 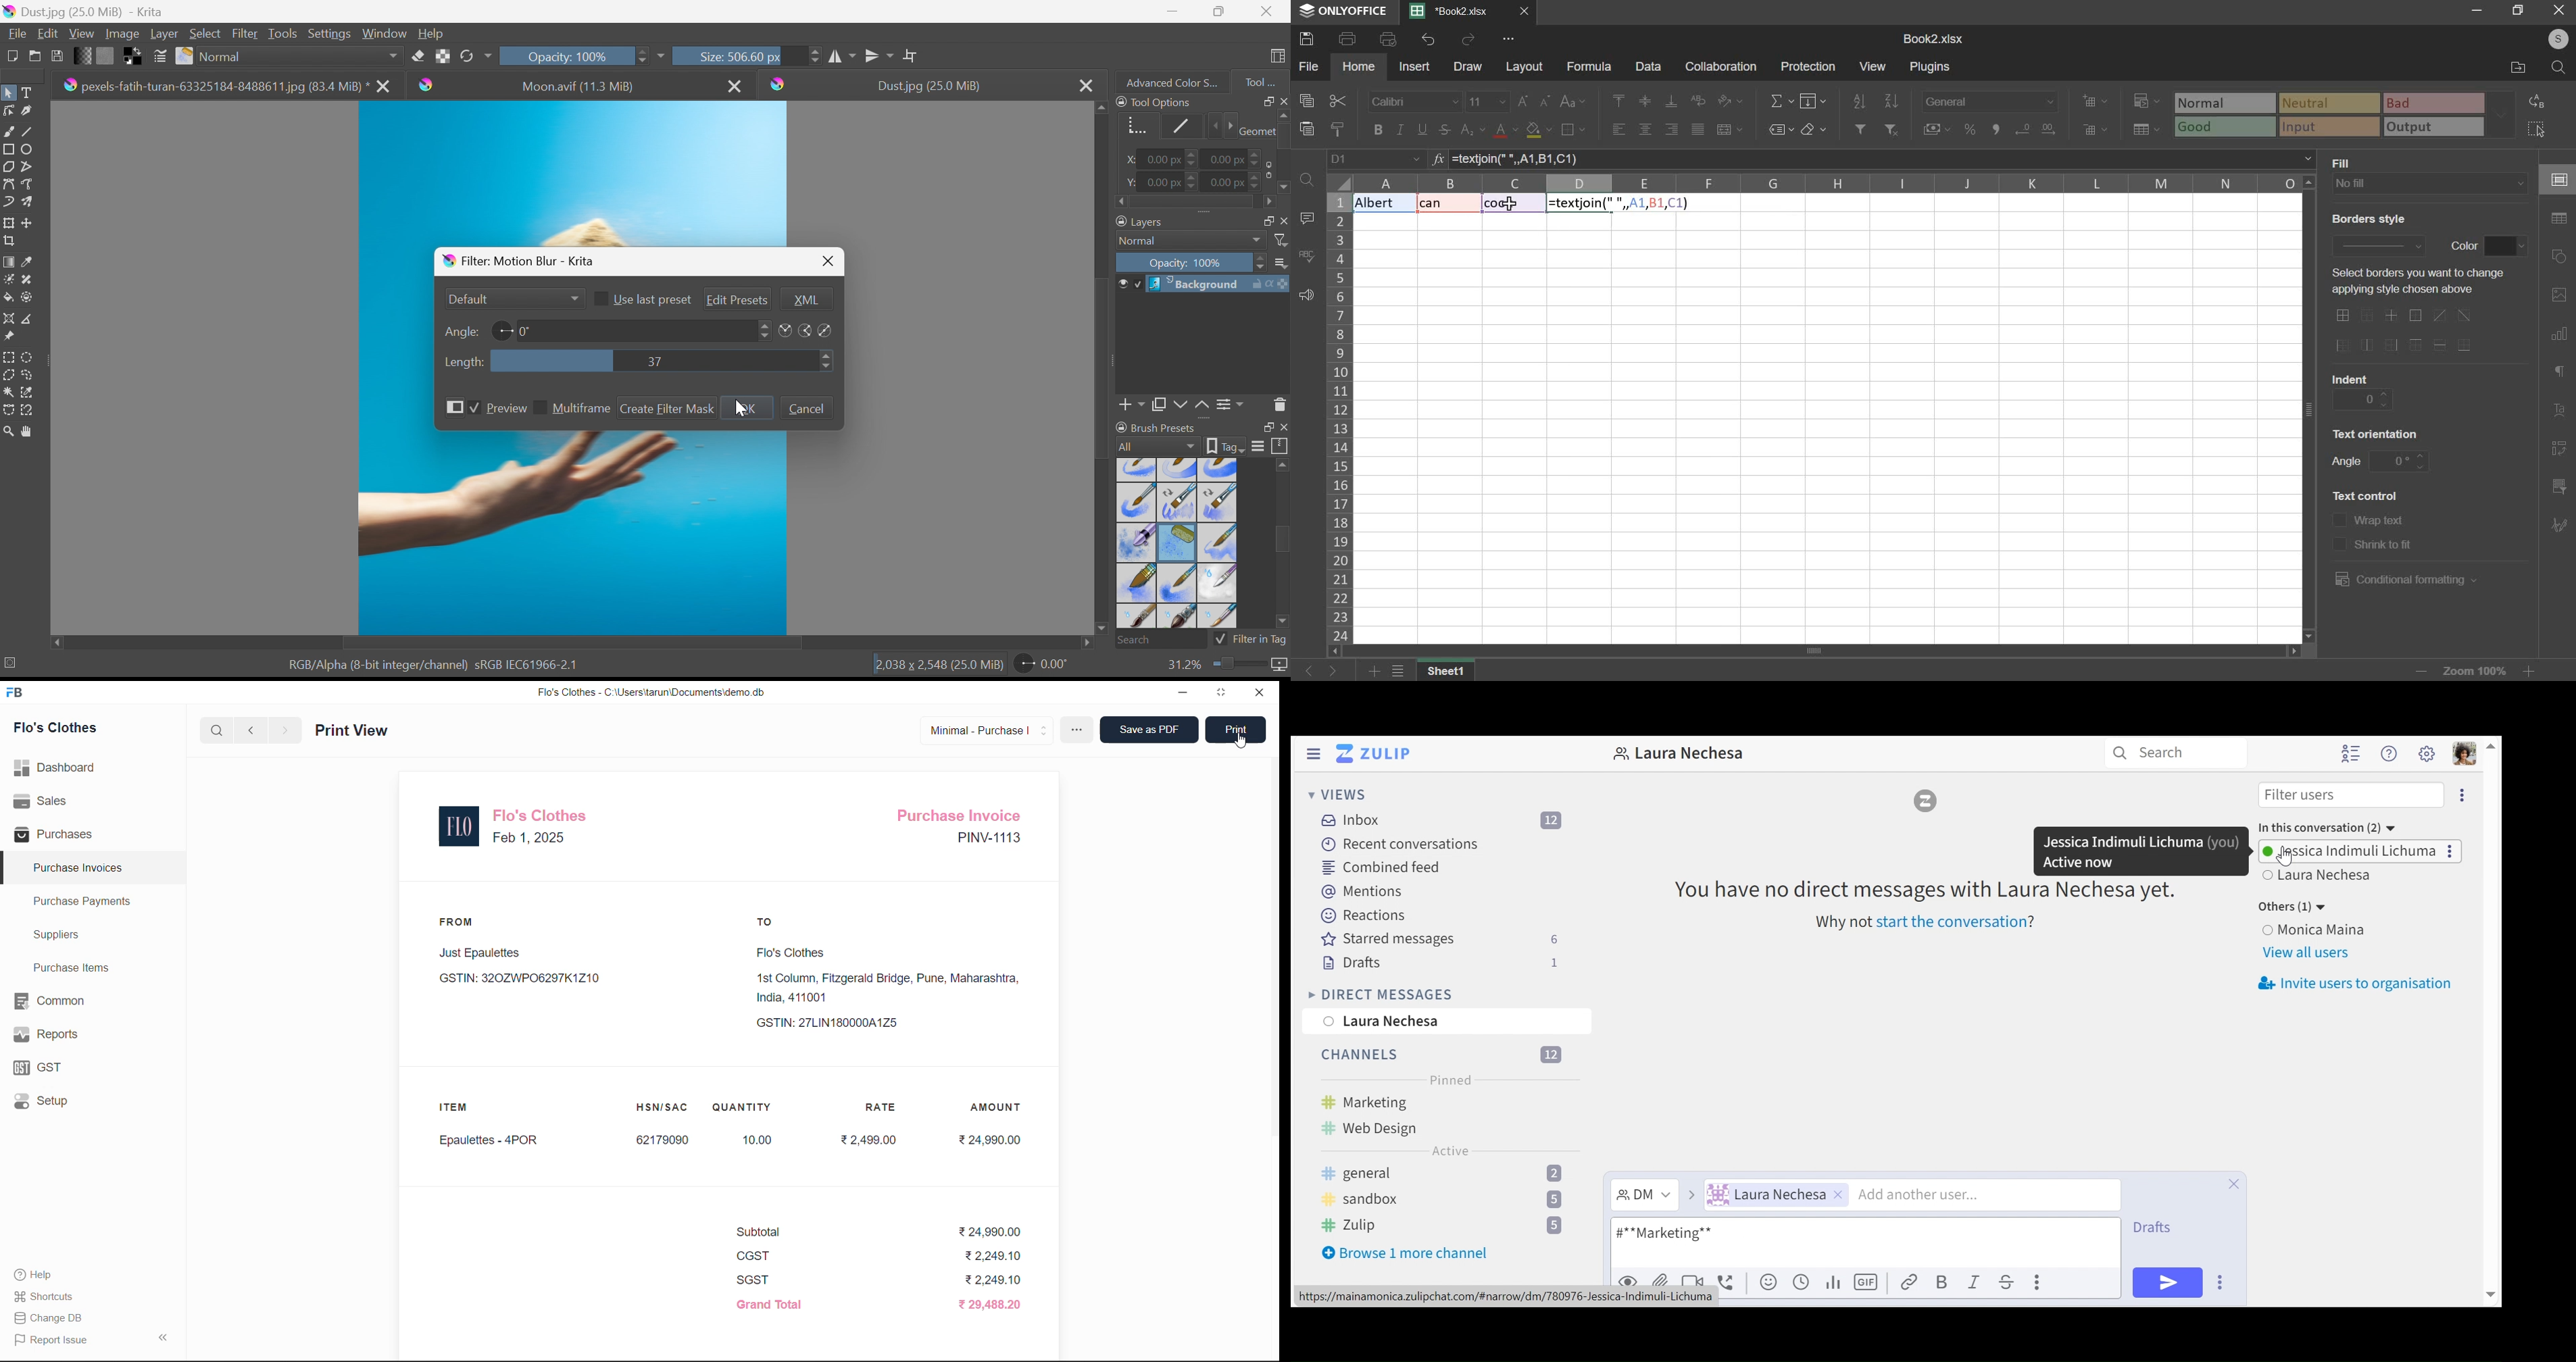 What do you see at coordinates (748, 409) in the screenshot?
I see `OK` at bounding box center [748, 409].